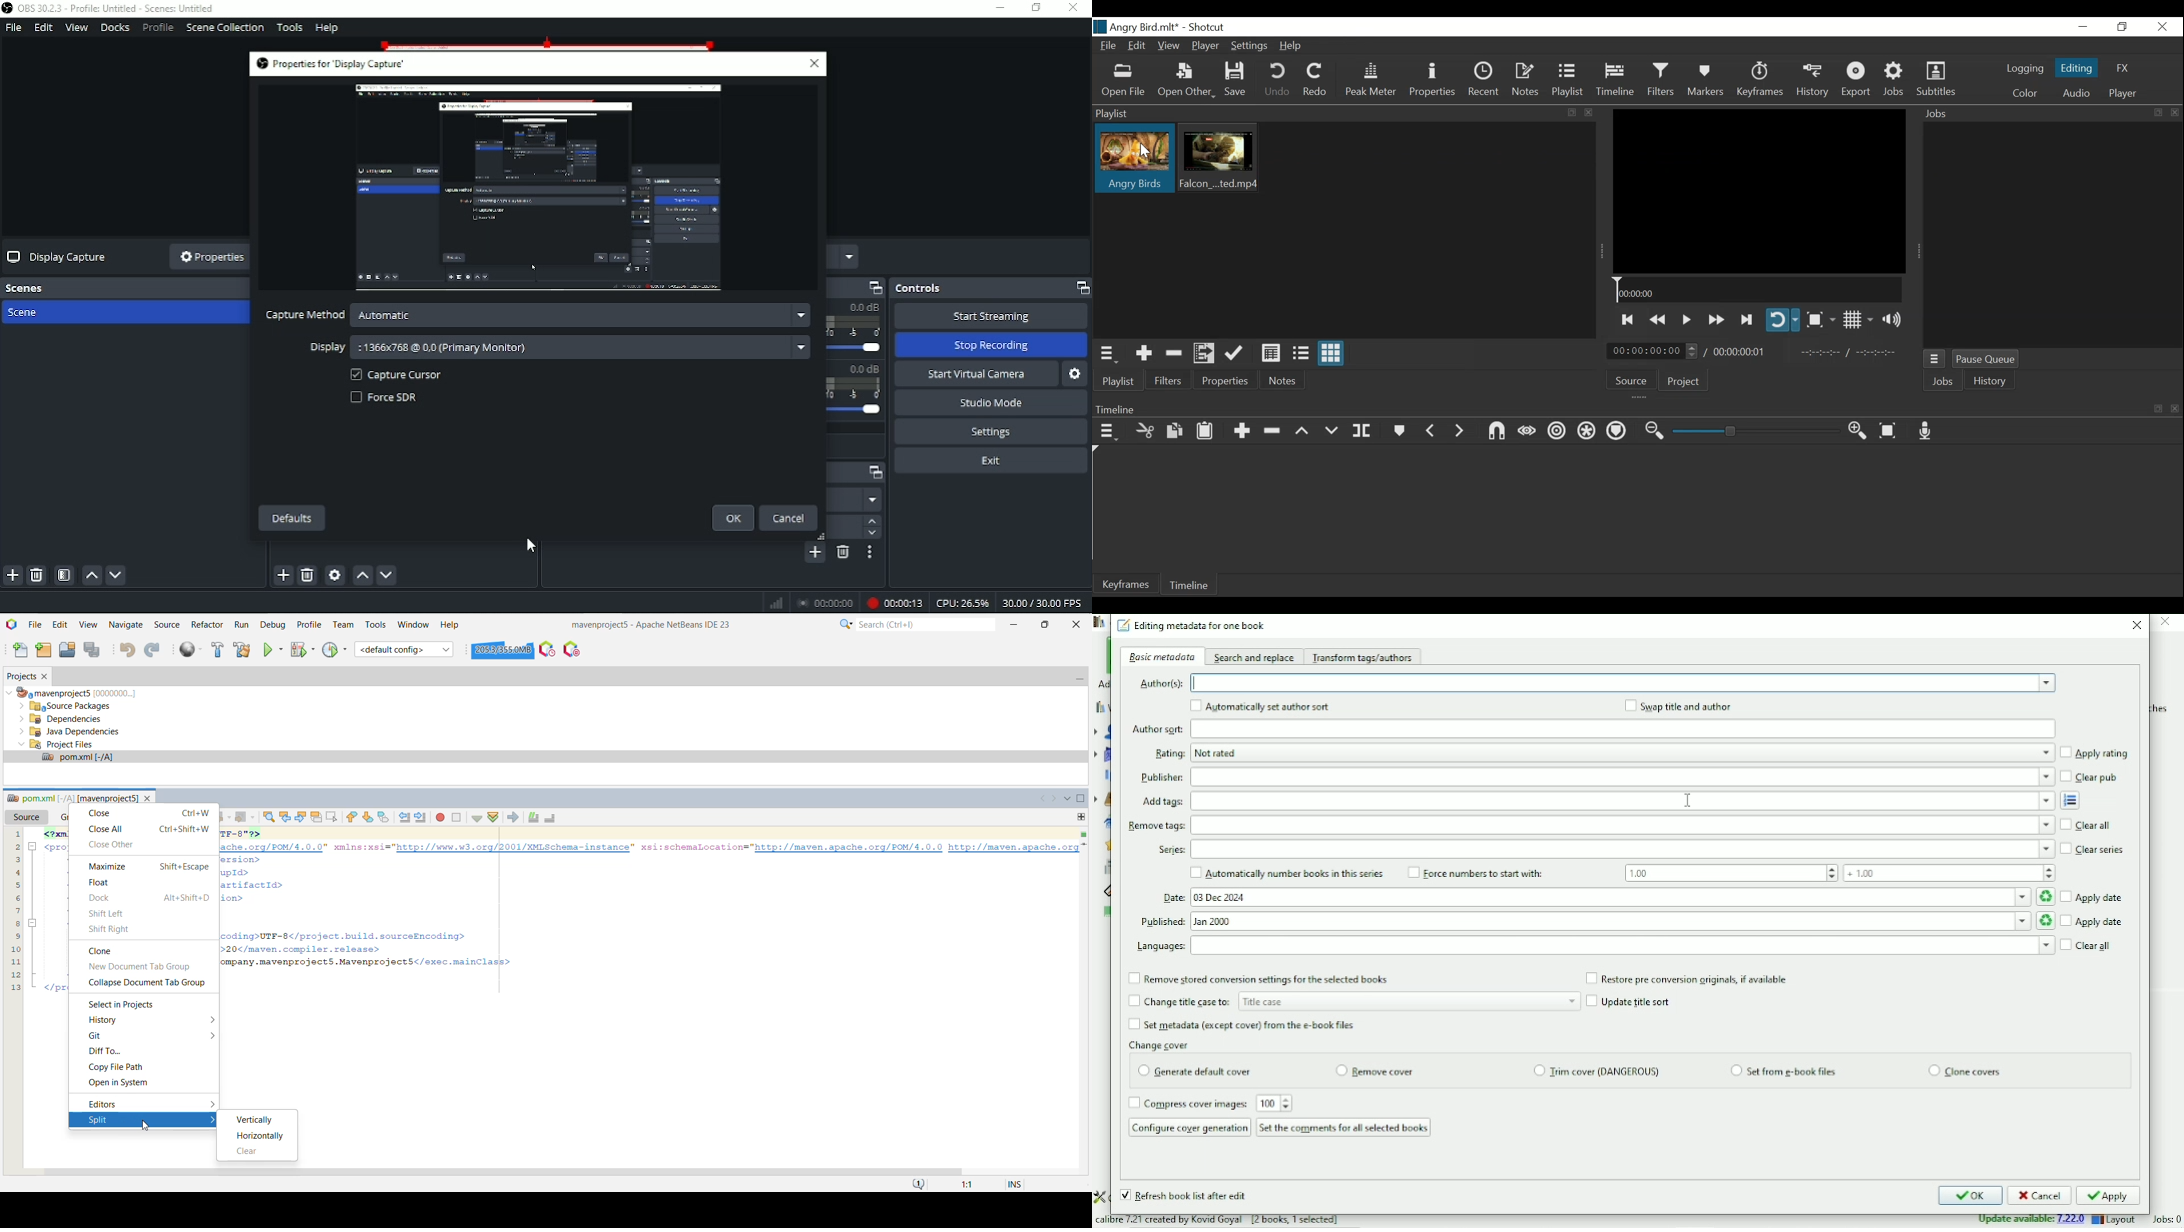  What do you see at coordinates (864, 534) in the screenshot?
I see `Down arrow` at bounding box center [864, 534].